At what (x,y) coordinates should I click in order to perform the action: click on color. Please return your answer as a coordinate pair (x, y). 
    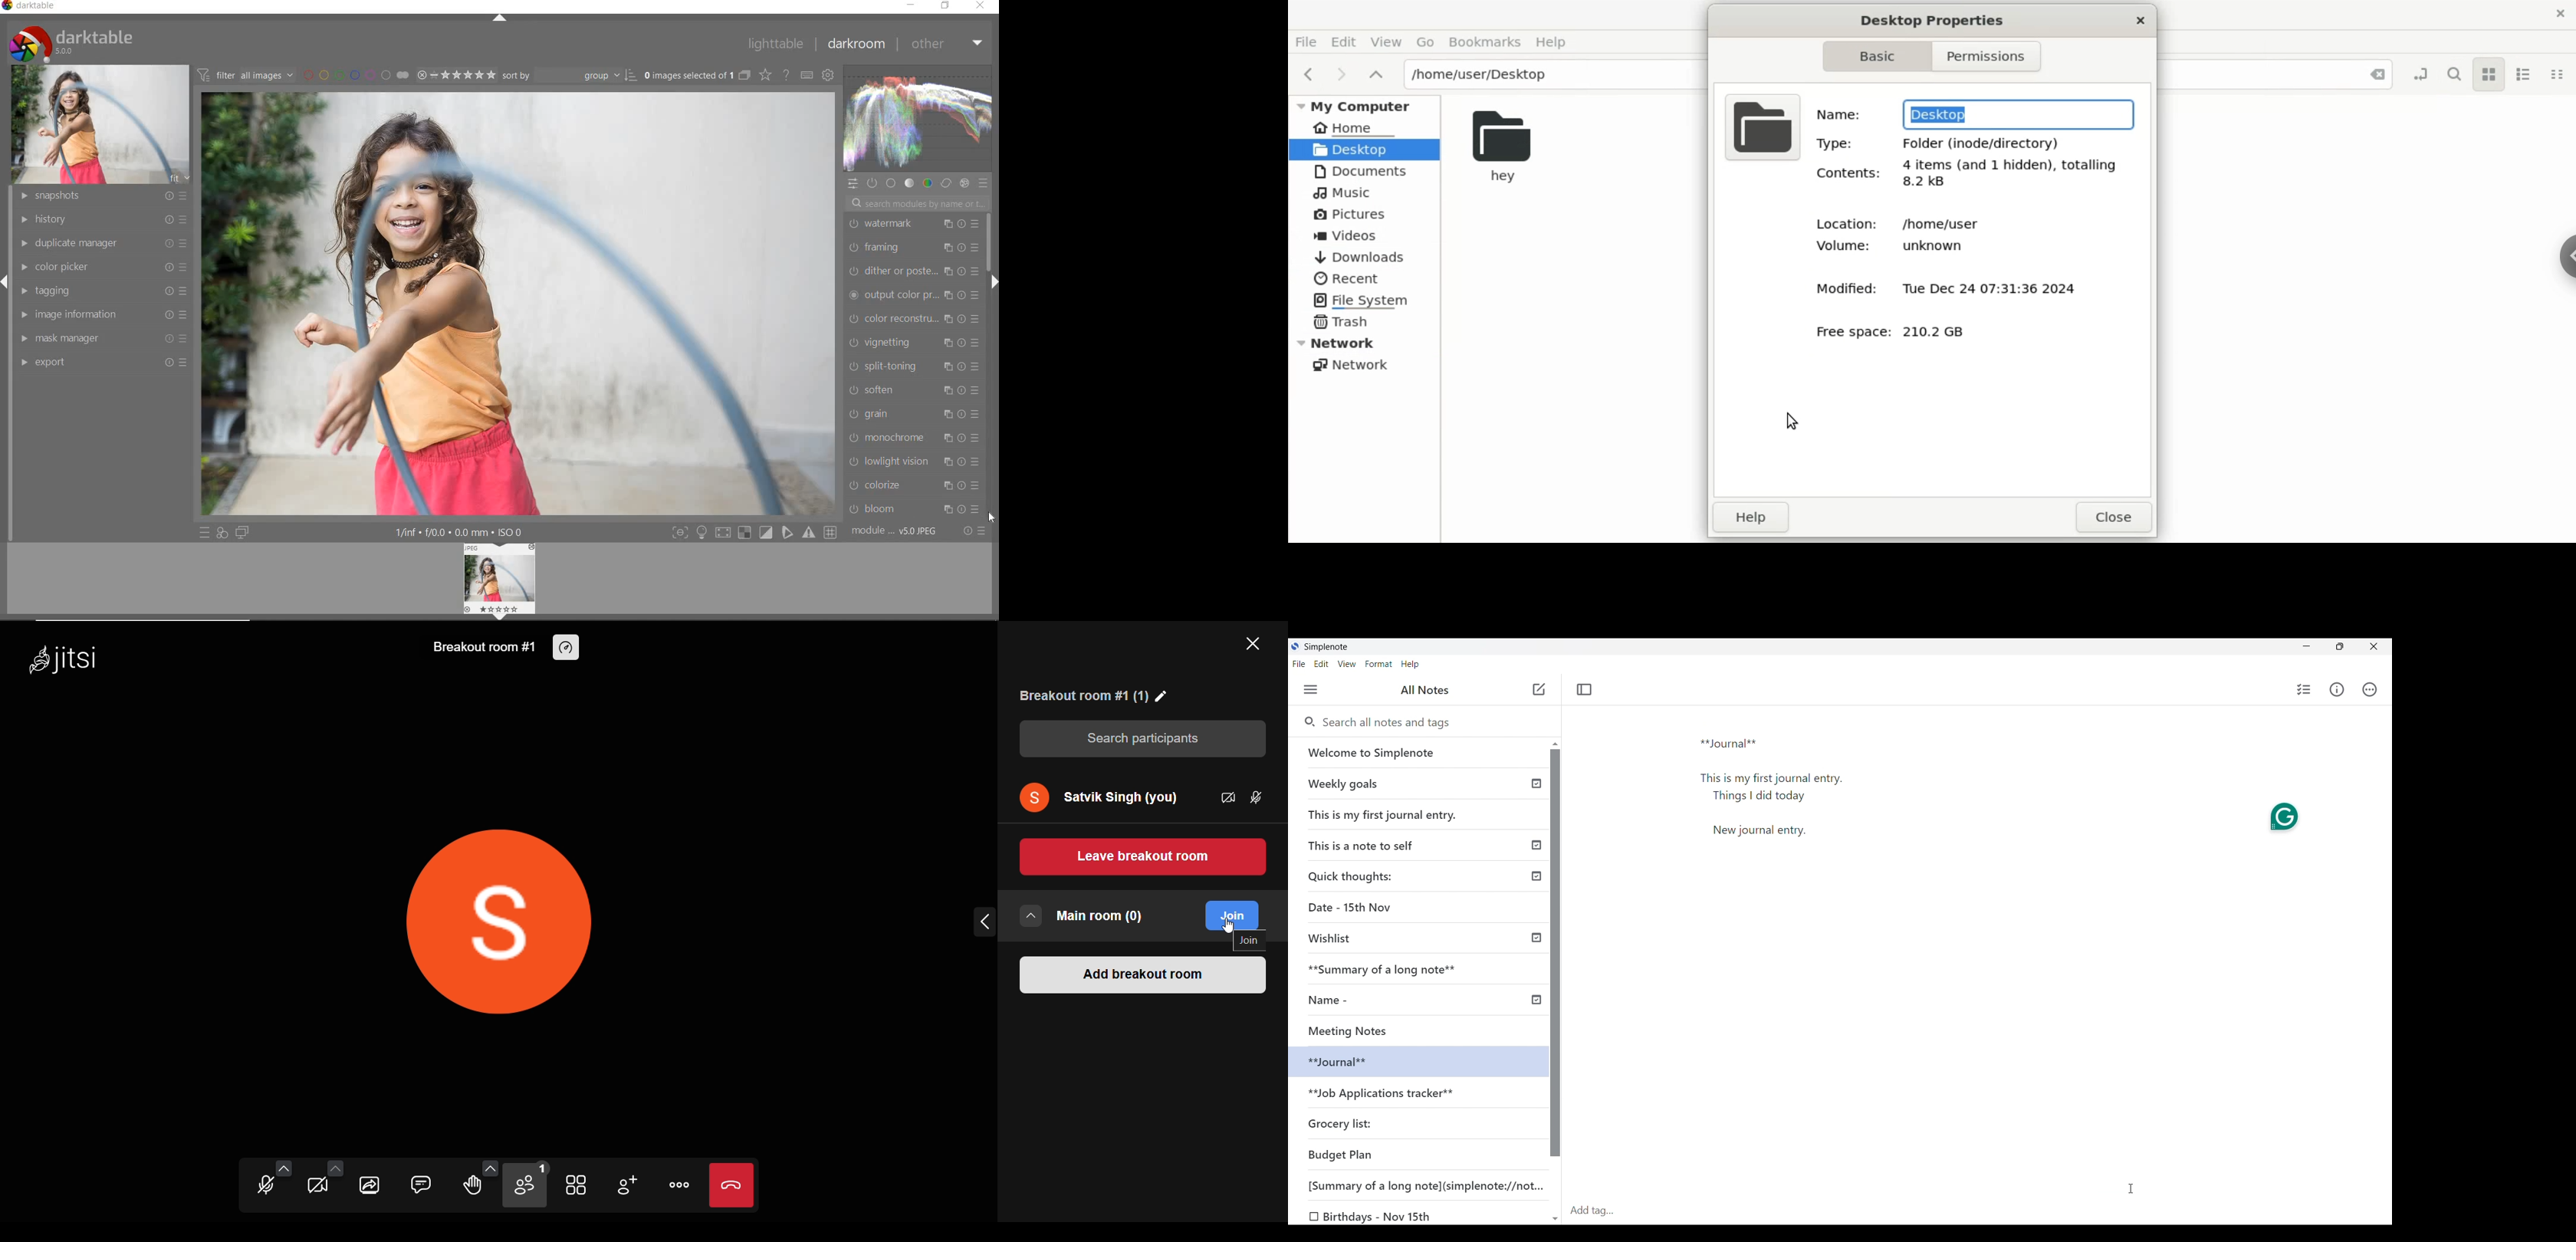
    Looking at the image, I should click on (927, 183).